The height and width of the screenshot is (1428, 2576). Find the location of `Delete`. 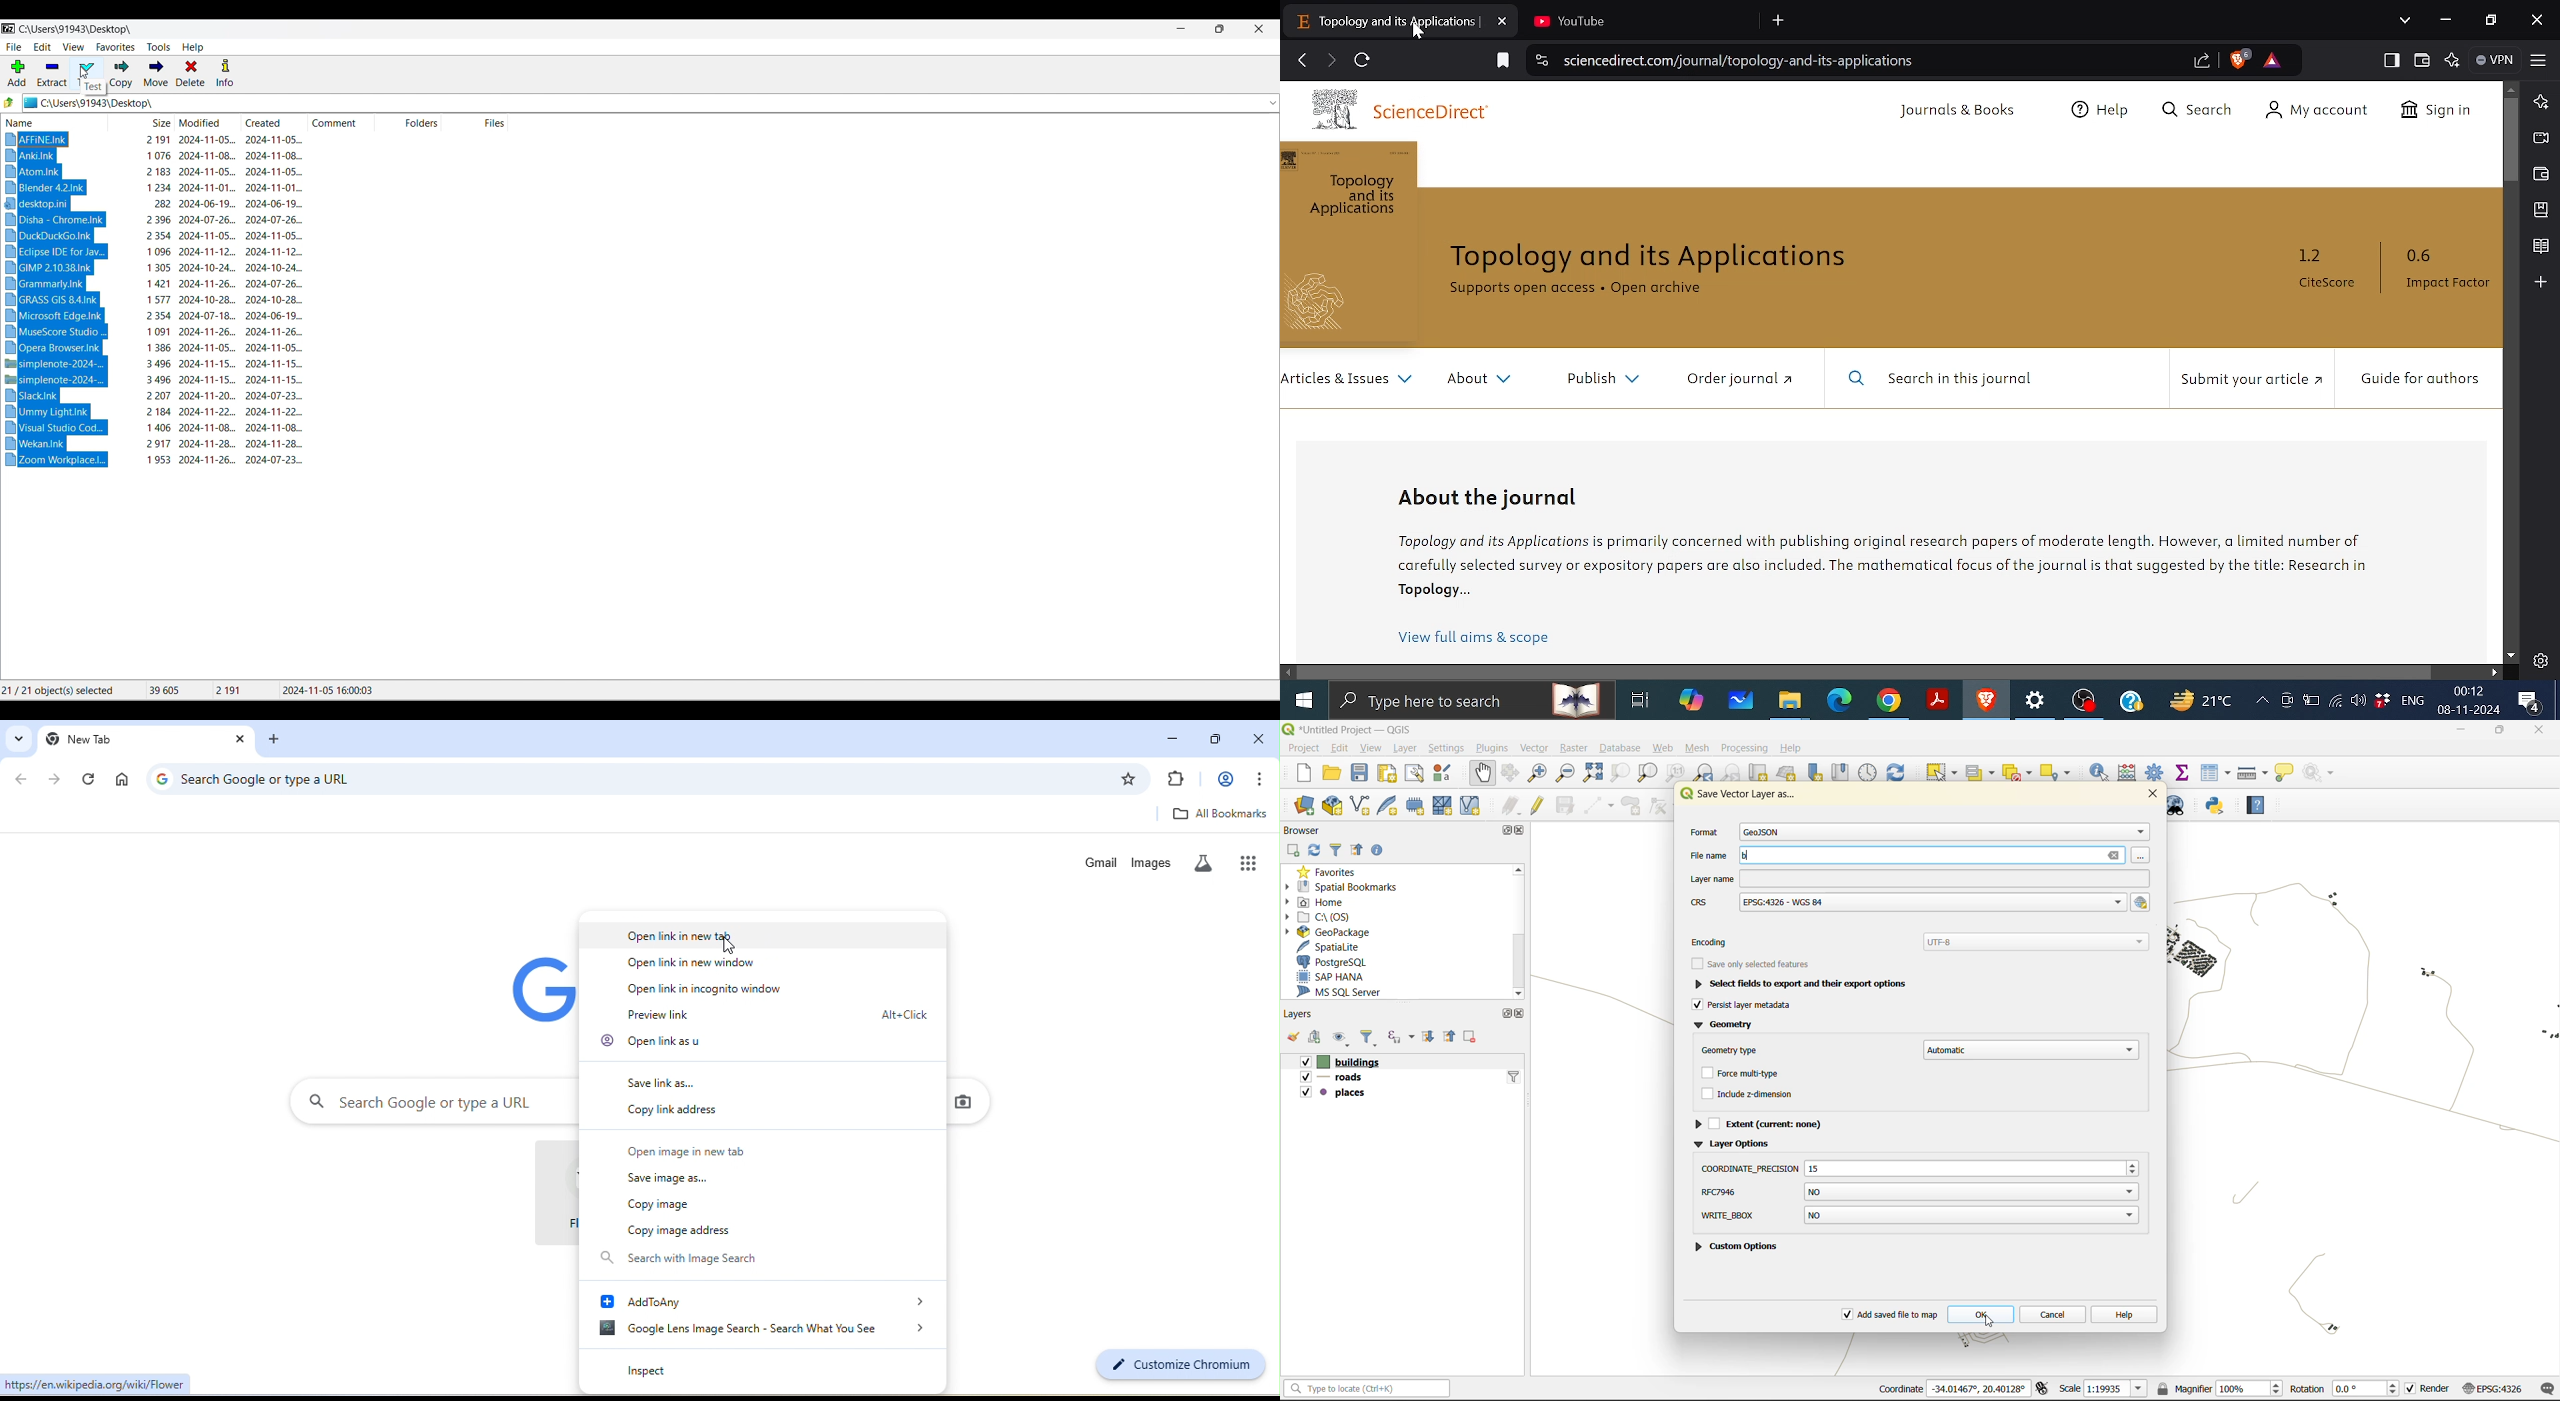

Delete is located at coordinates (191, 73).